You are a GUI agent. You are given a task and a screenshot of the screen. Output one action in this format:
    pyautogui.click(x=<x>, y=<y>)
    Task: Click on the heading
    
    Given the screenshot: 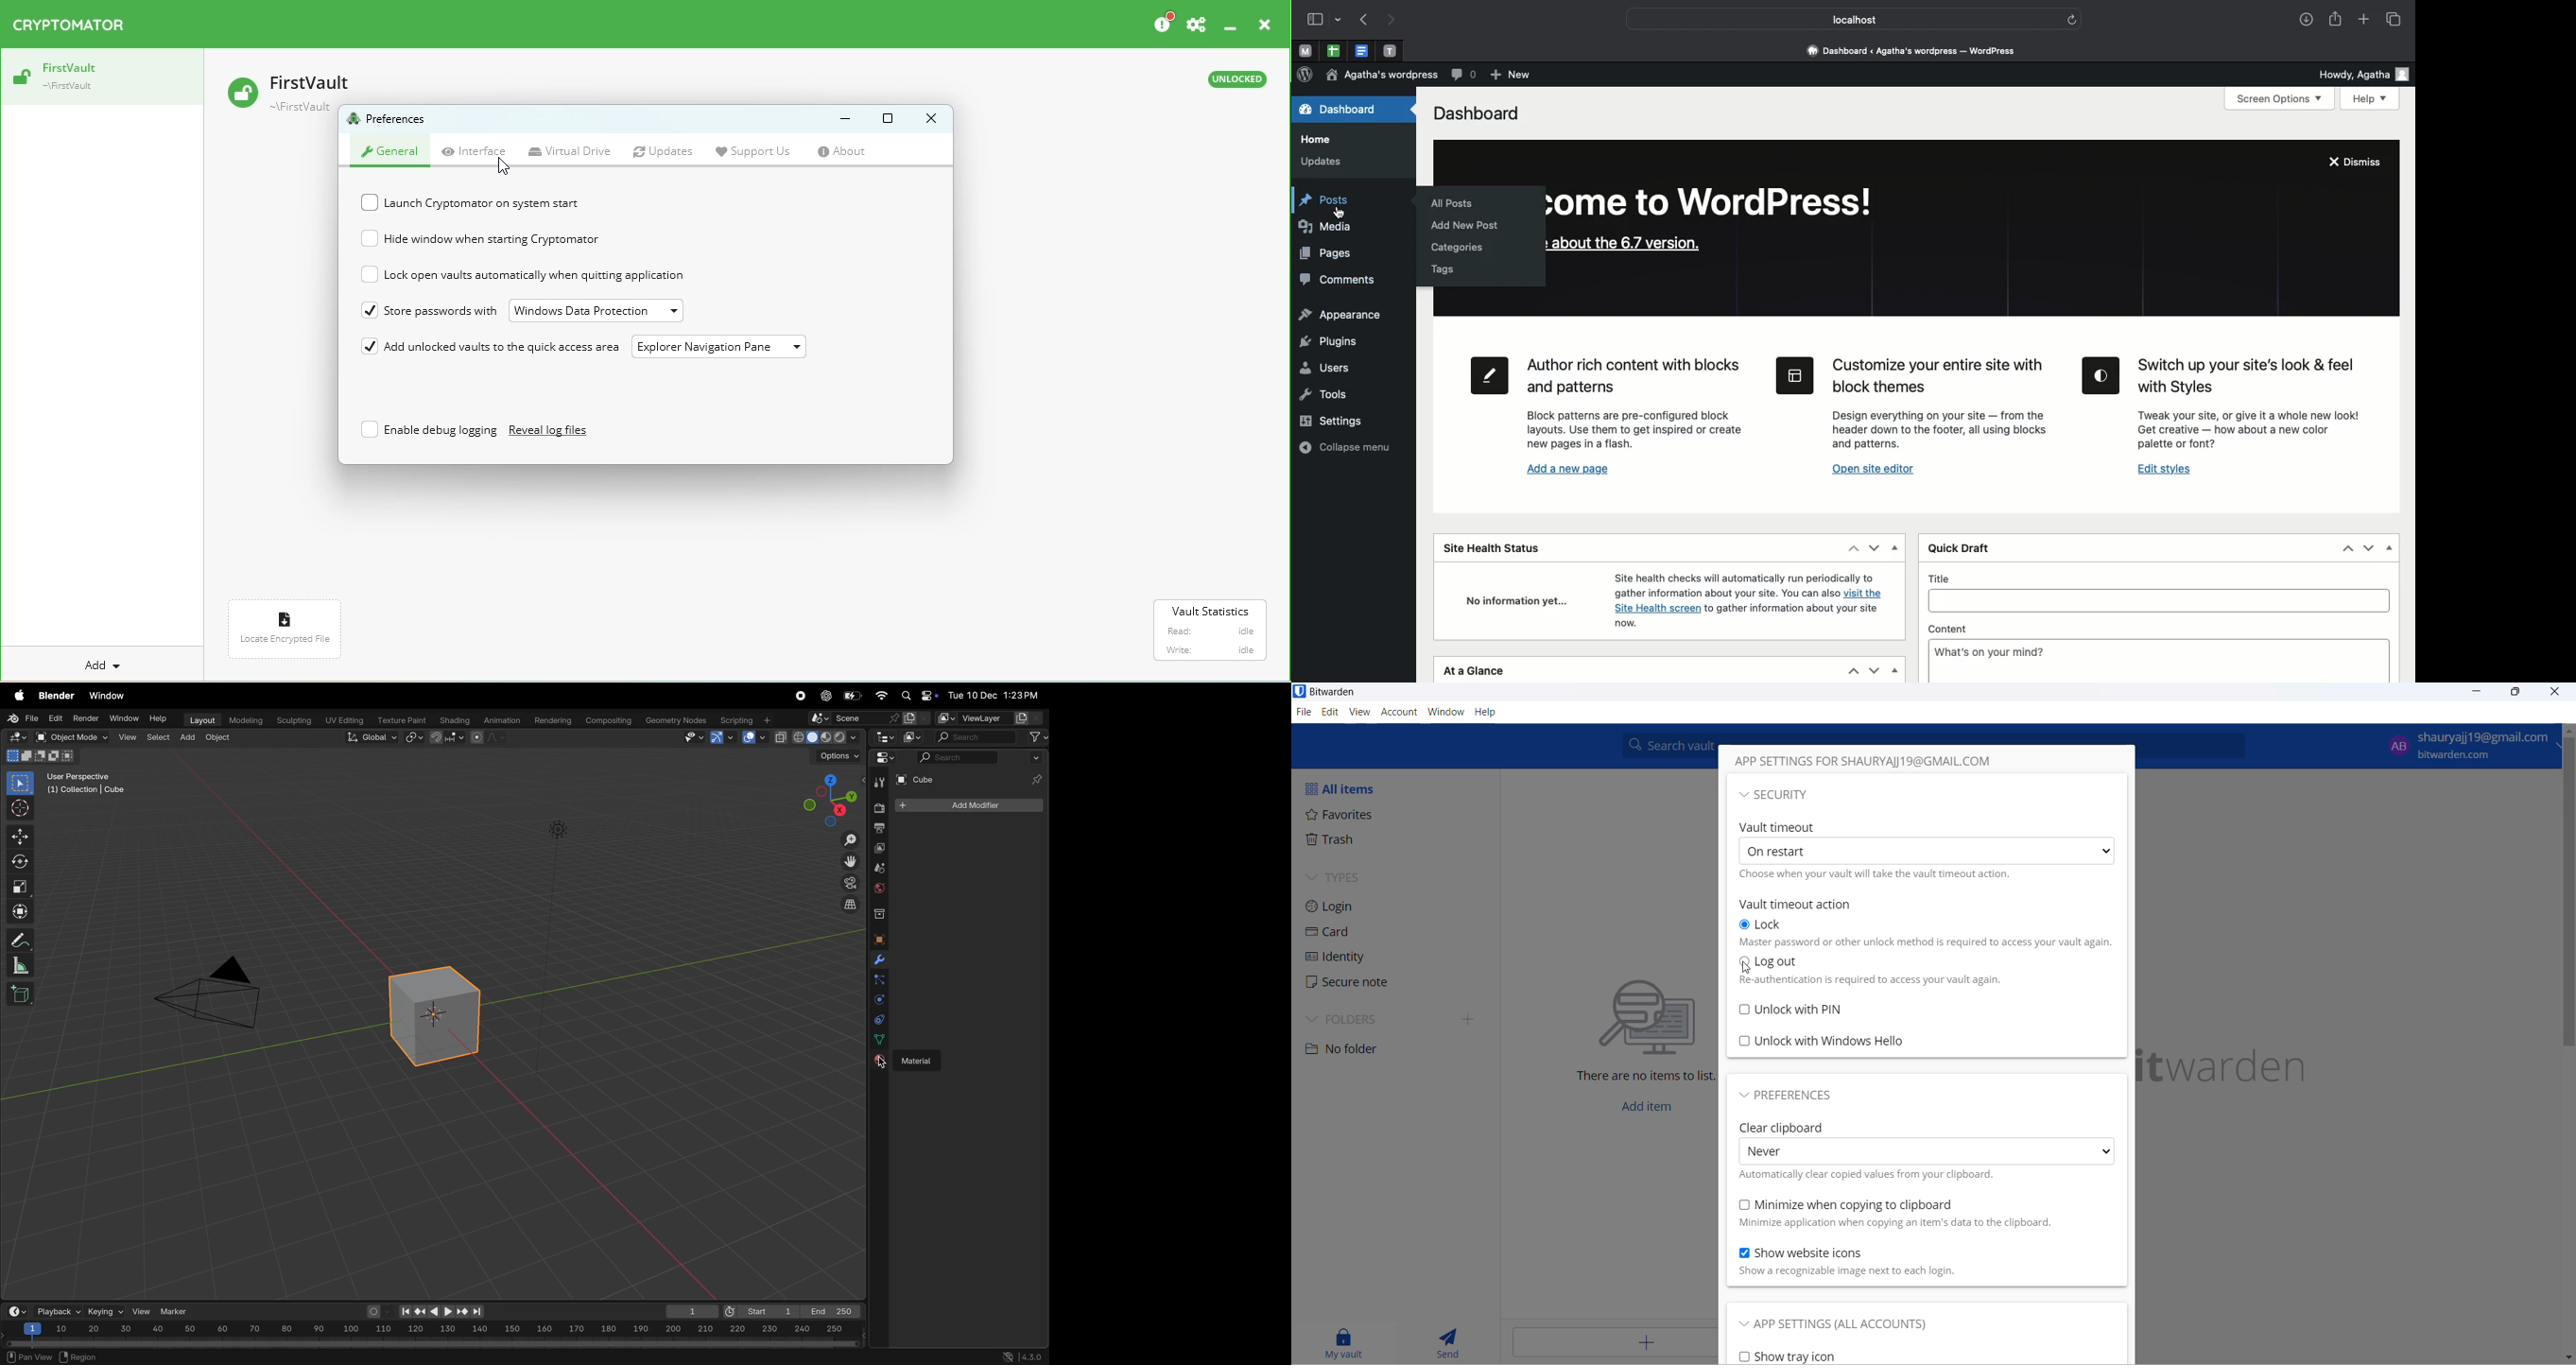 What is the action you would take?
    pyautogui.click(x=1884, y=763)
    